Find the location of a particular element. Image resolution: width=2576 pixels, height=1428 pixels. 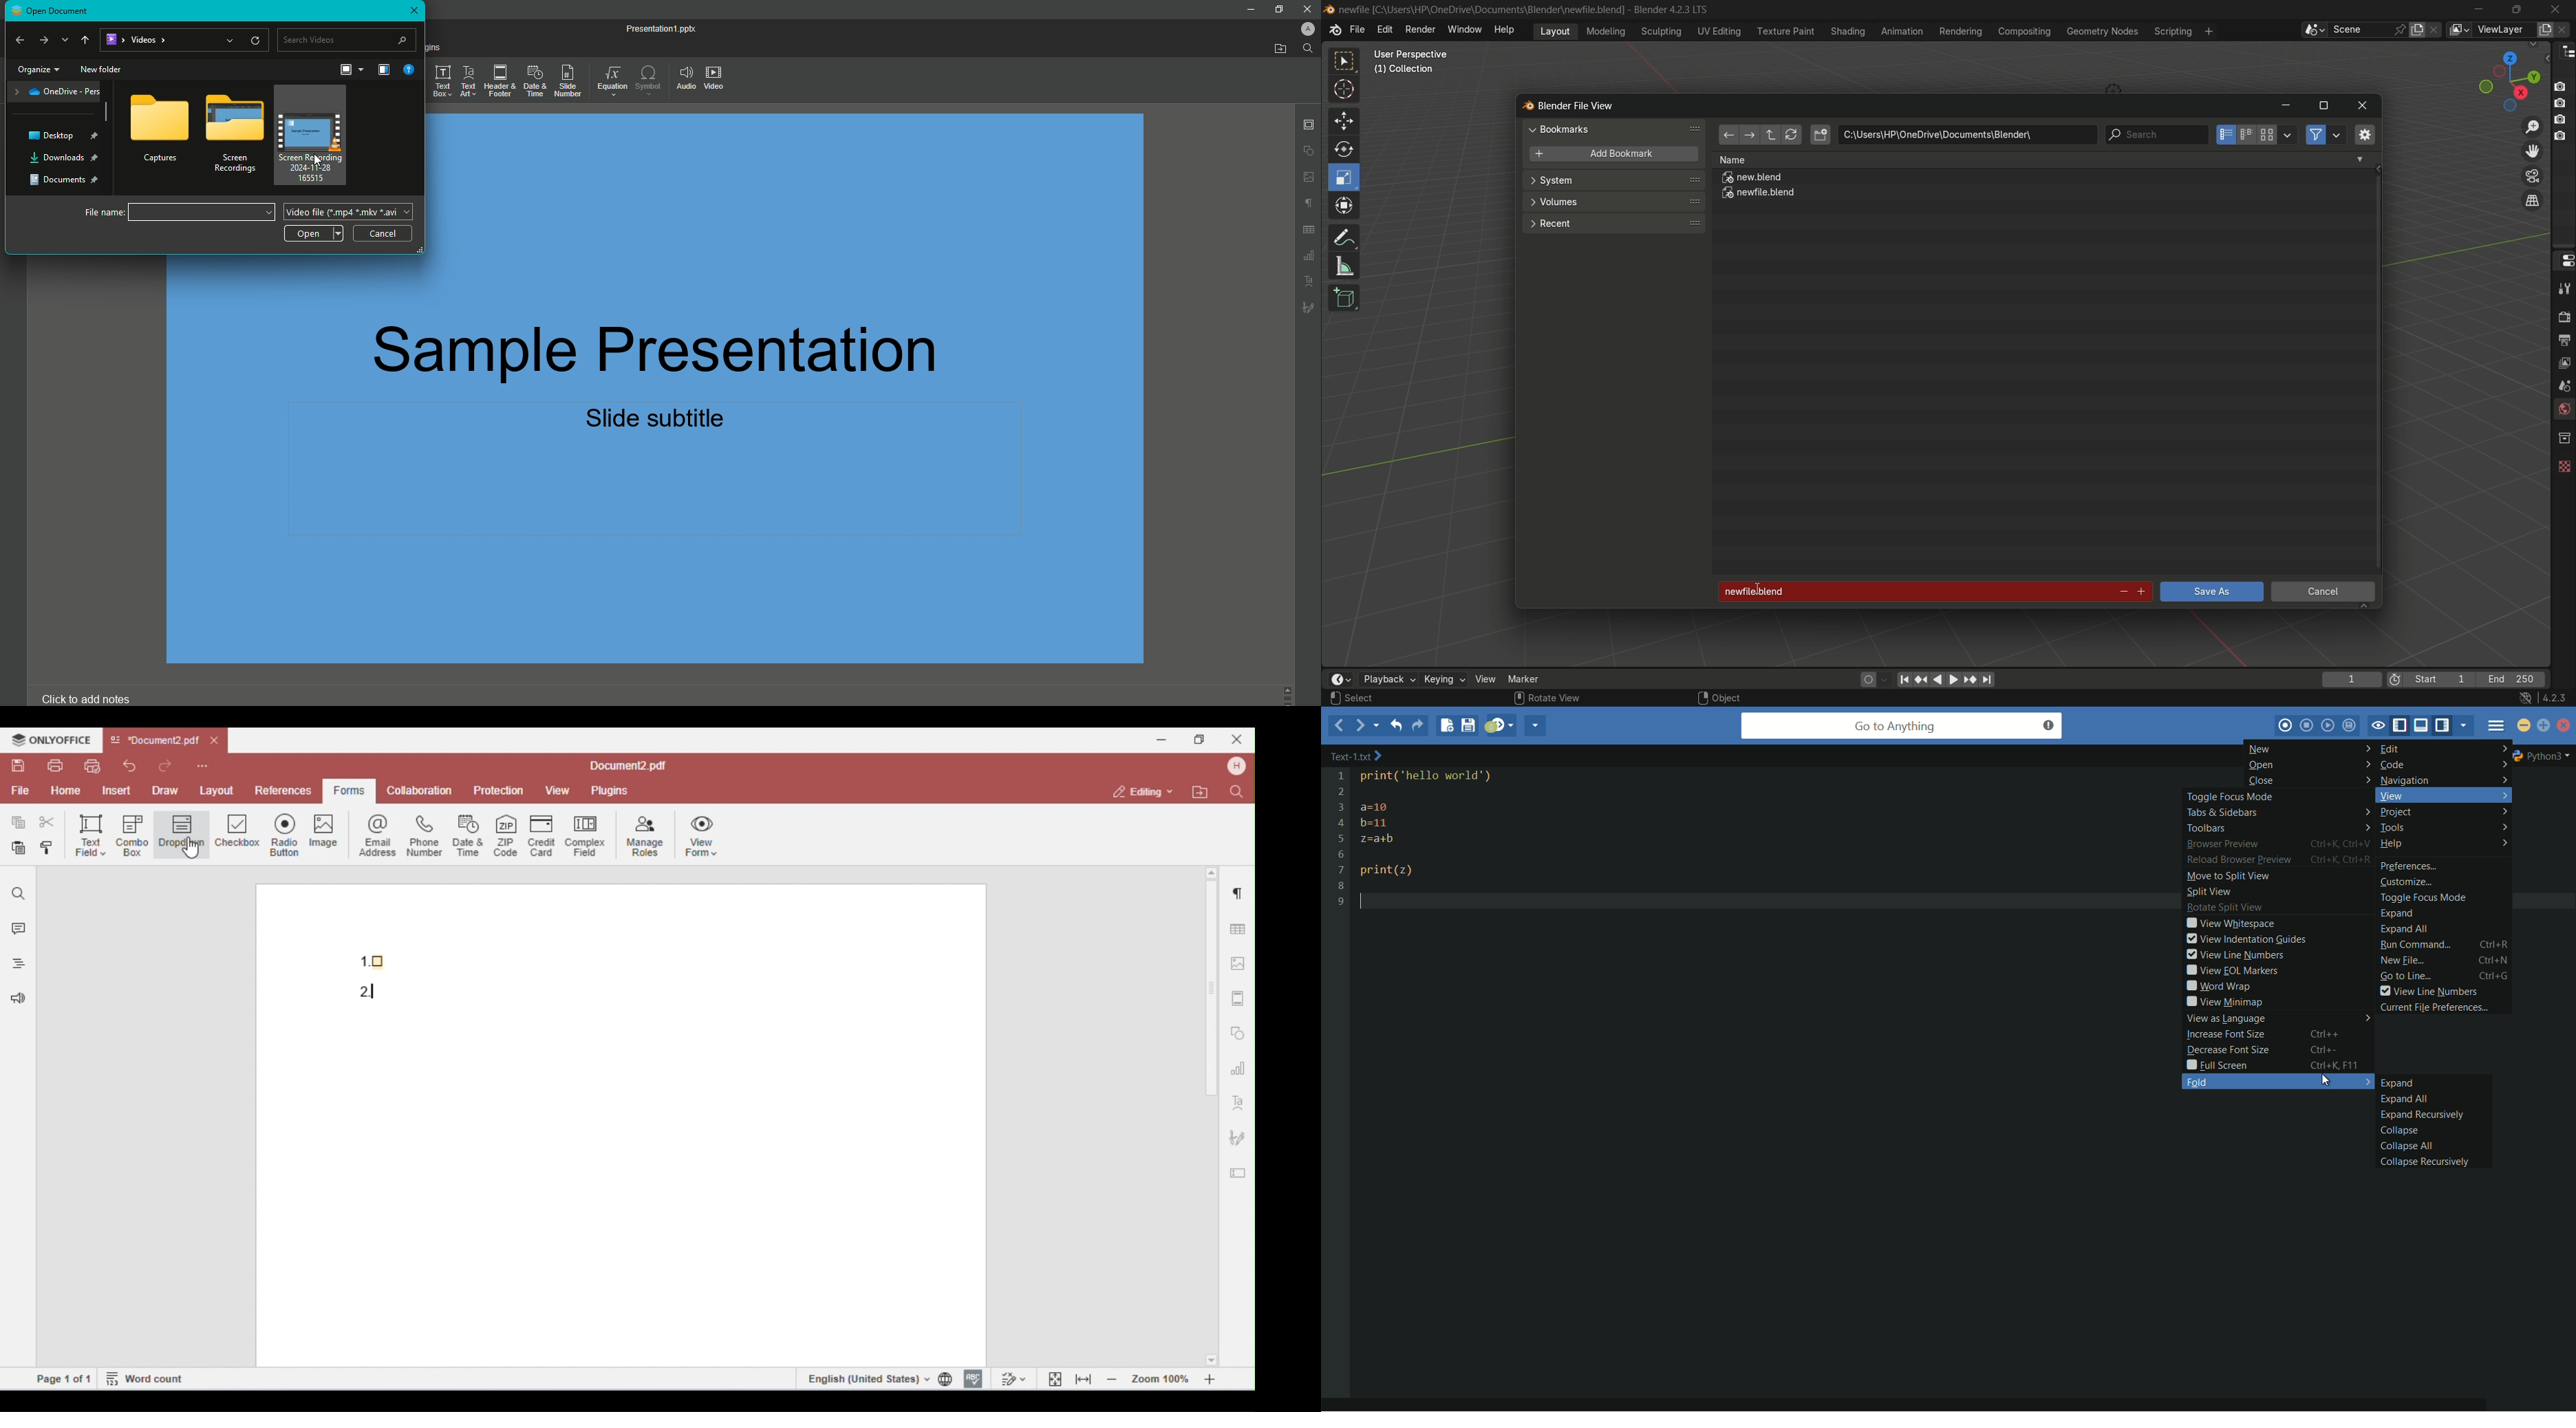

Cancel is located at coordinates (387, 232).